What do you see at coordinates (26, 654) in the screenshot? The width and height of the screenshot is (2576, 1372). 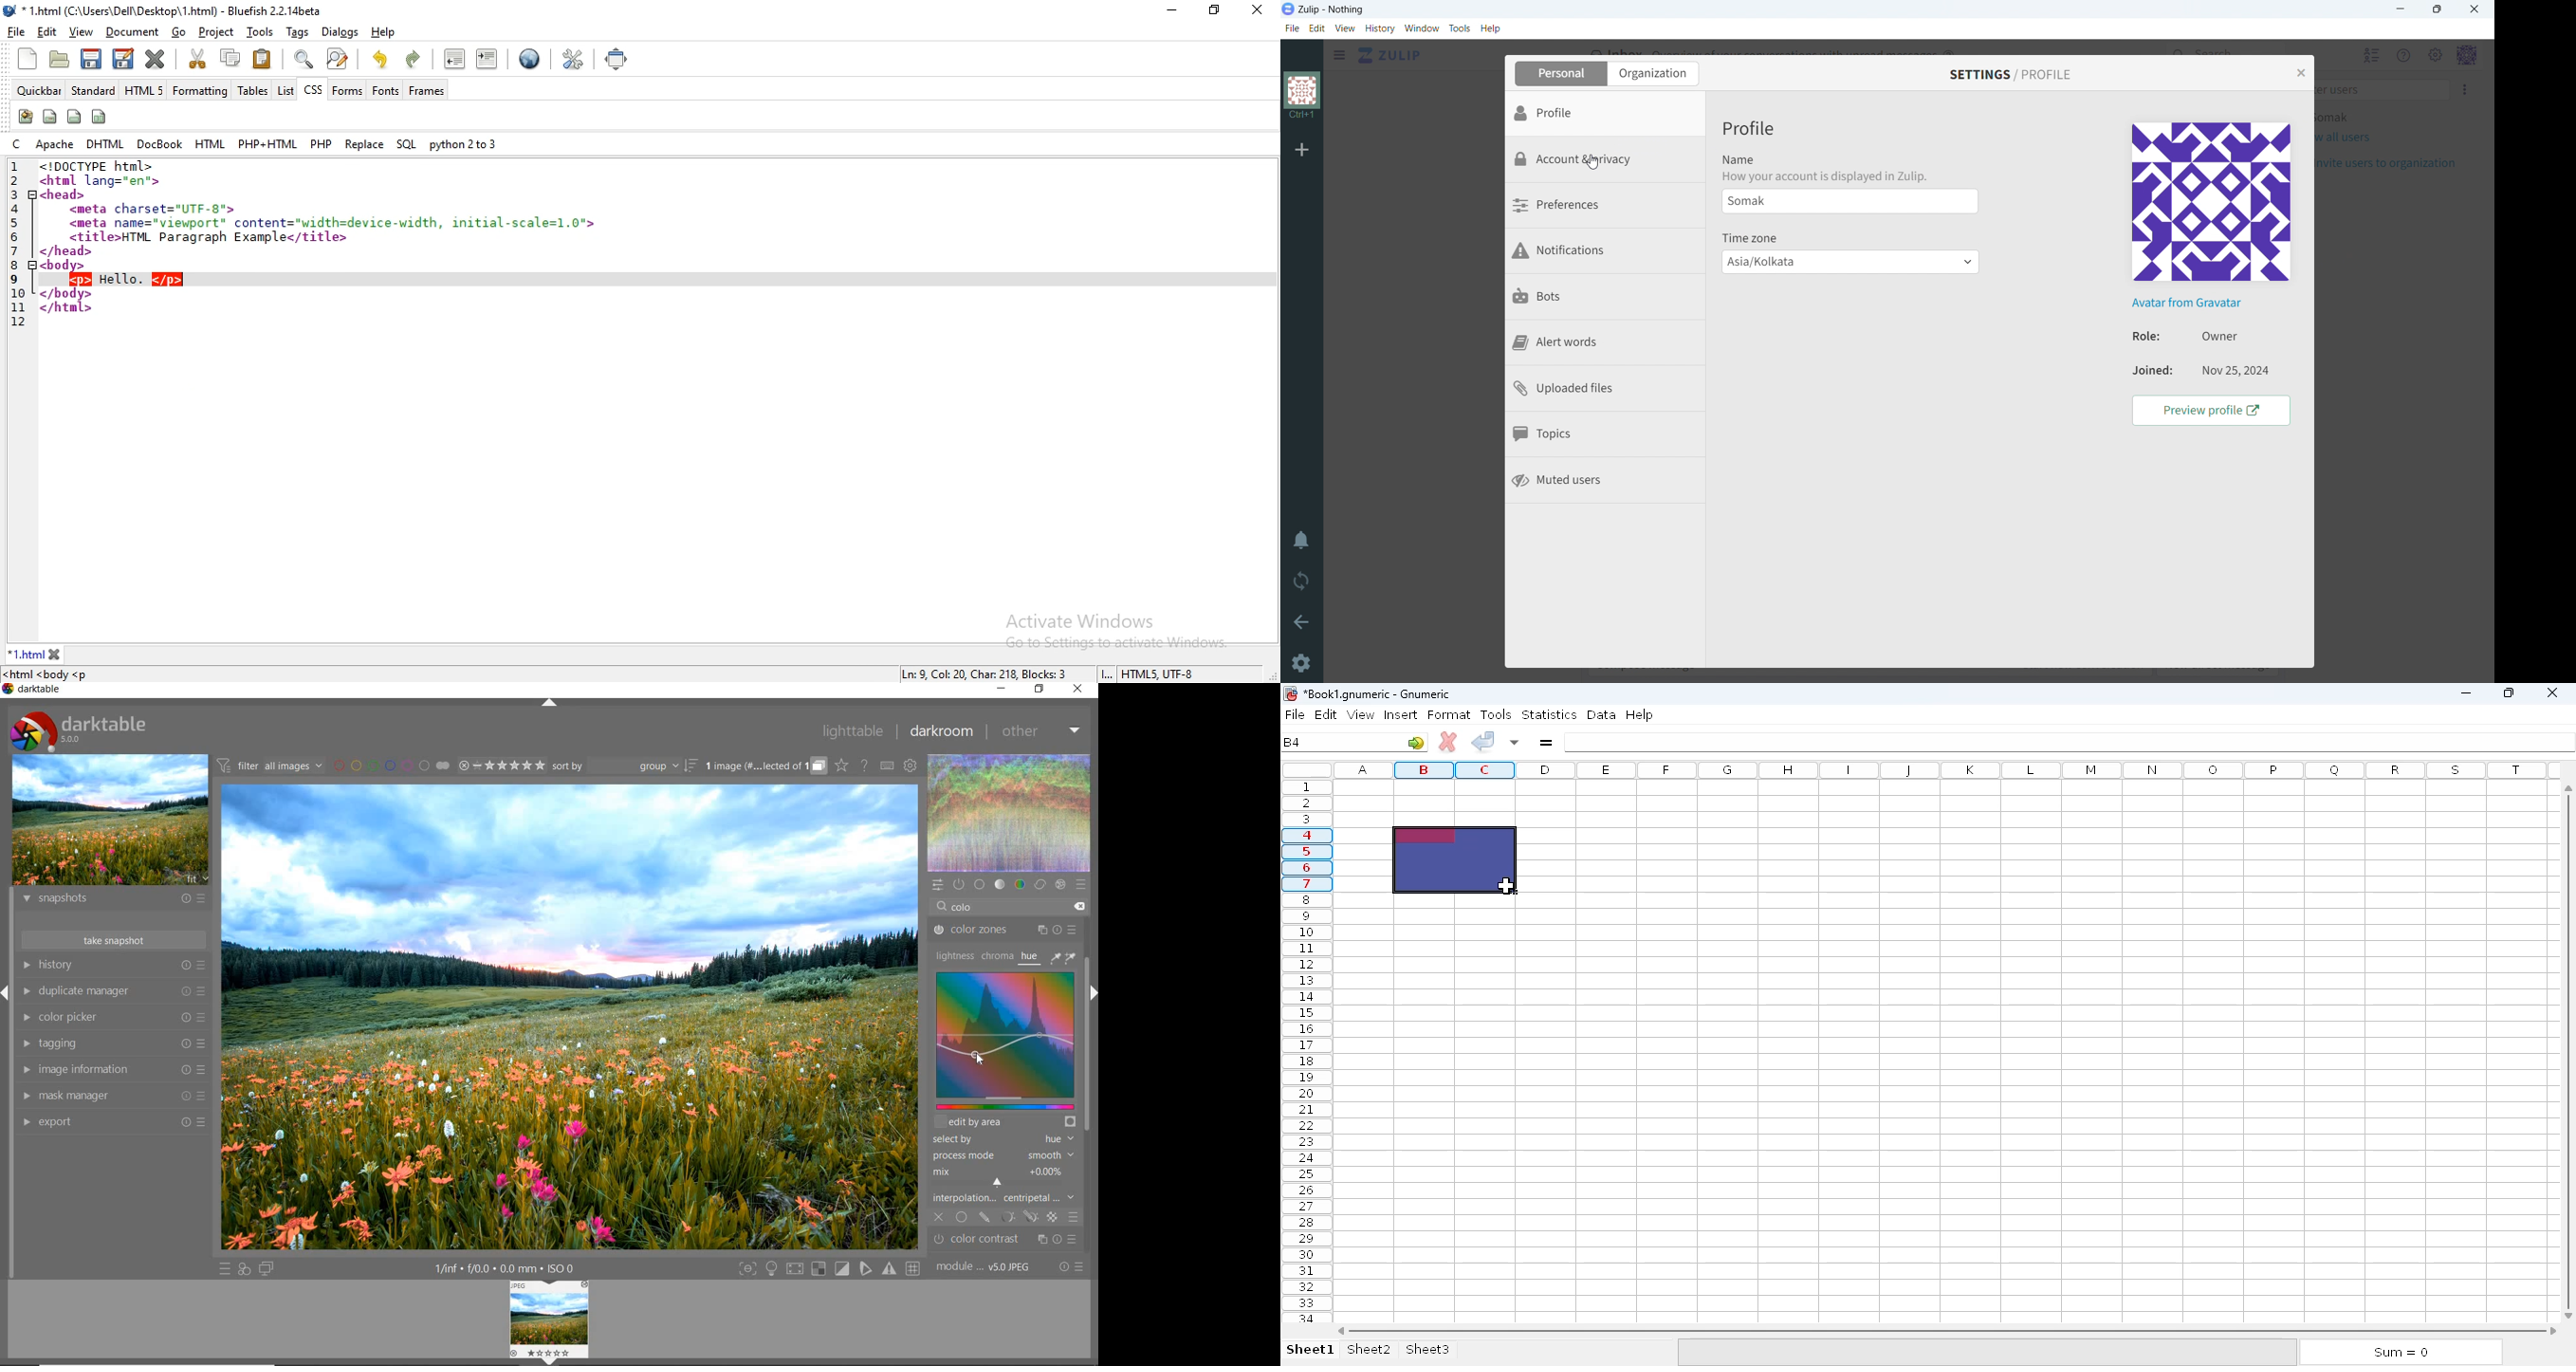 I see `*1.html` at bounding box center [26, 654].